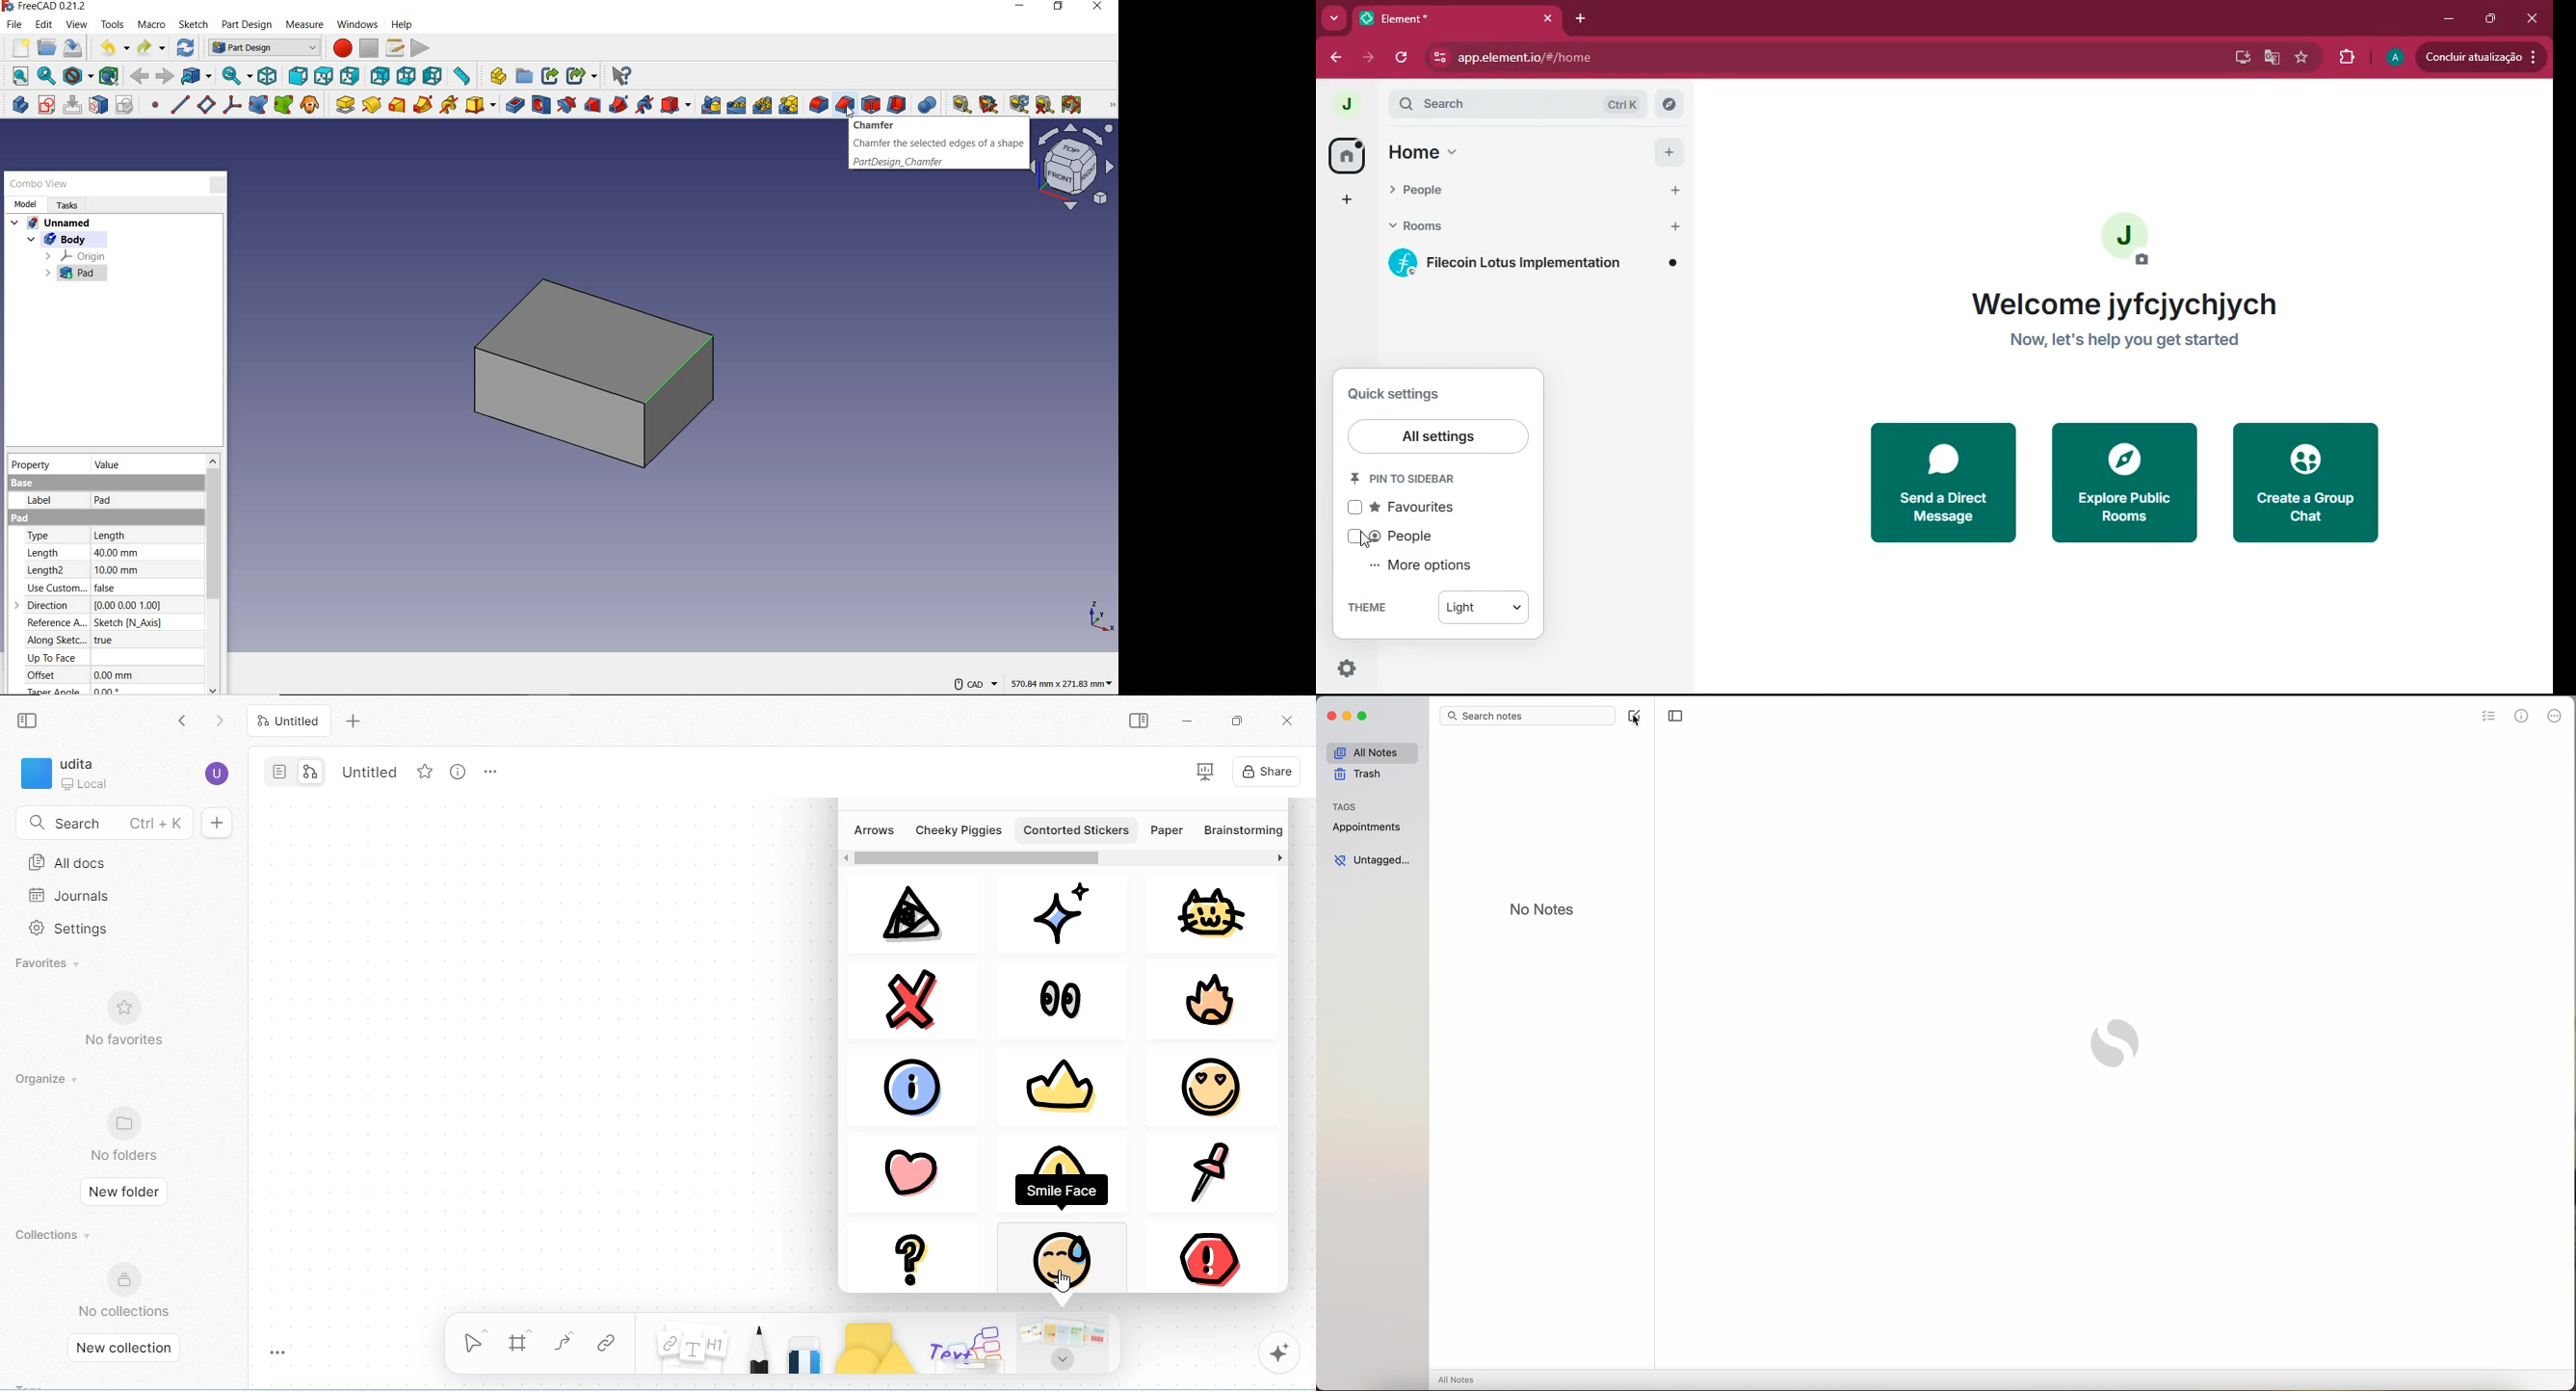 This screenshot has height=1400, width=2576. What do you see at coordinates (1344, 103) in the screenshot?
I see `profile picture` at bounding box center [1344, 103].